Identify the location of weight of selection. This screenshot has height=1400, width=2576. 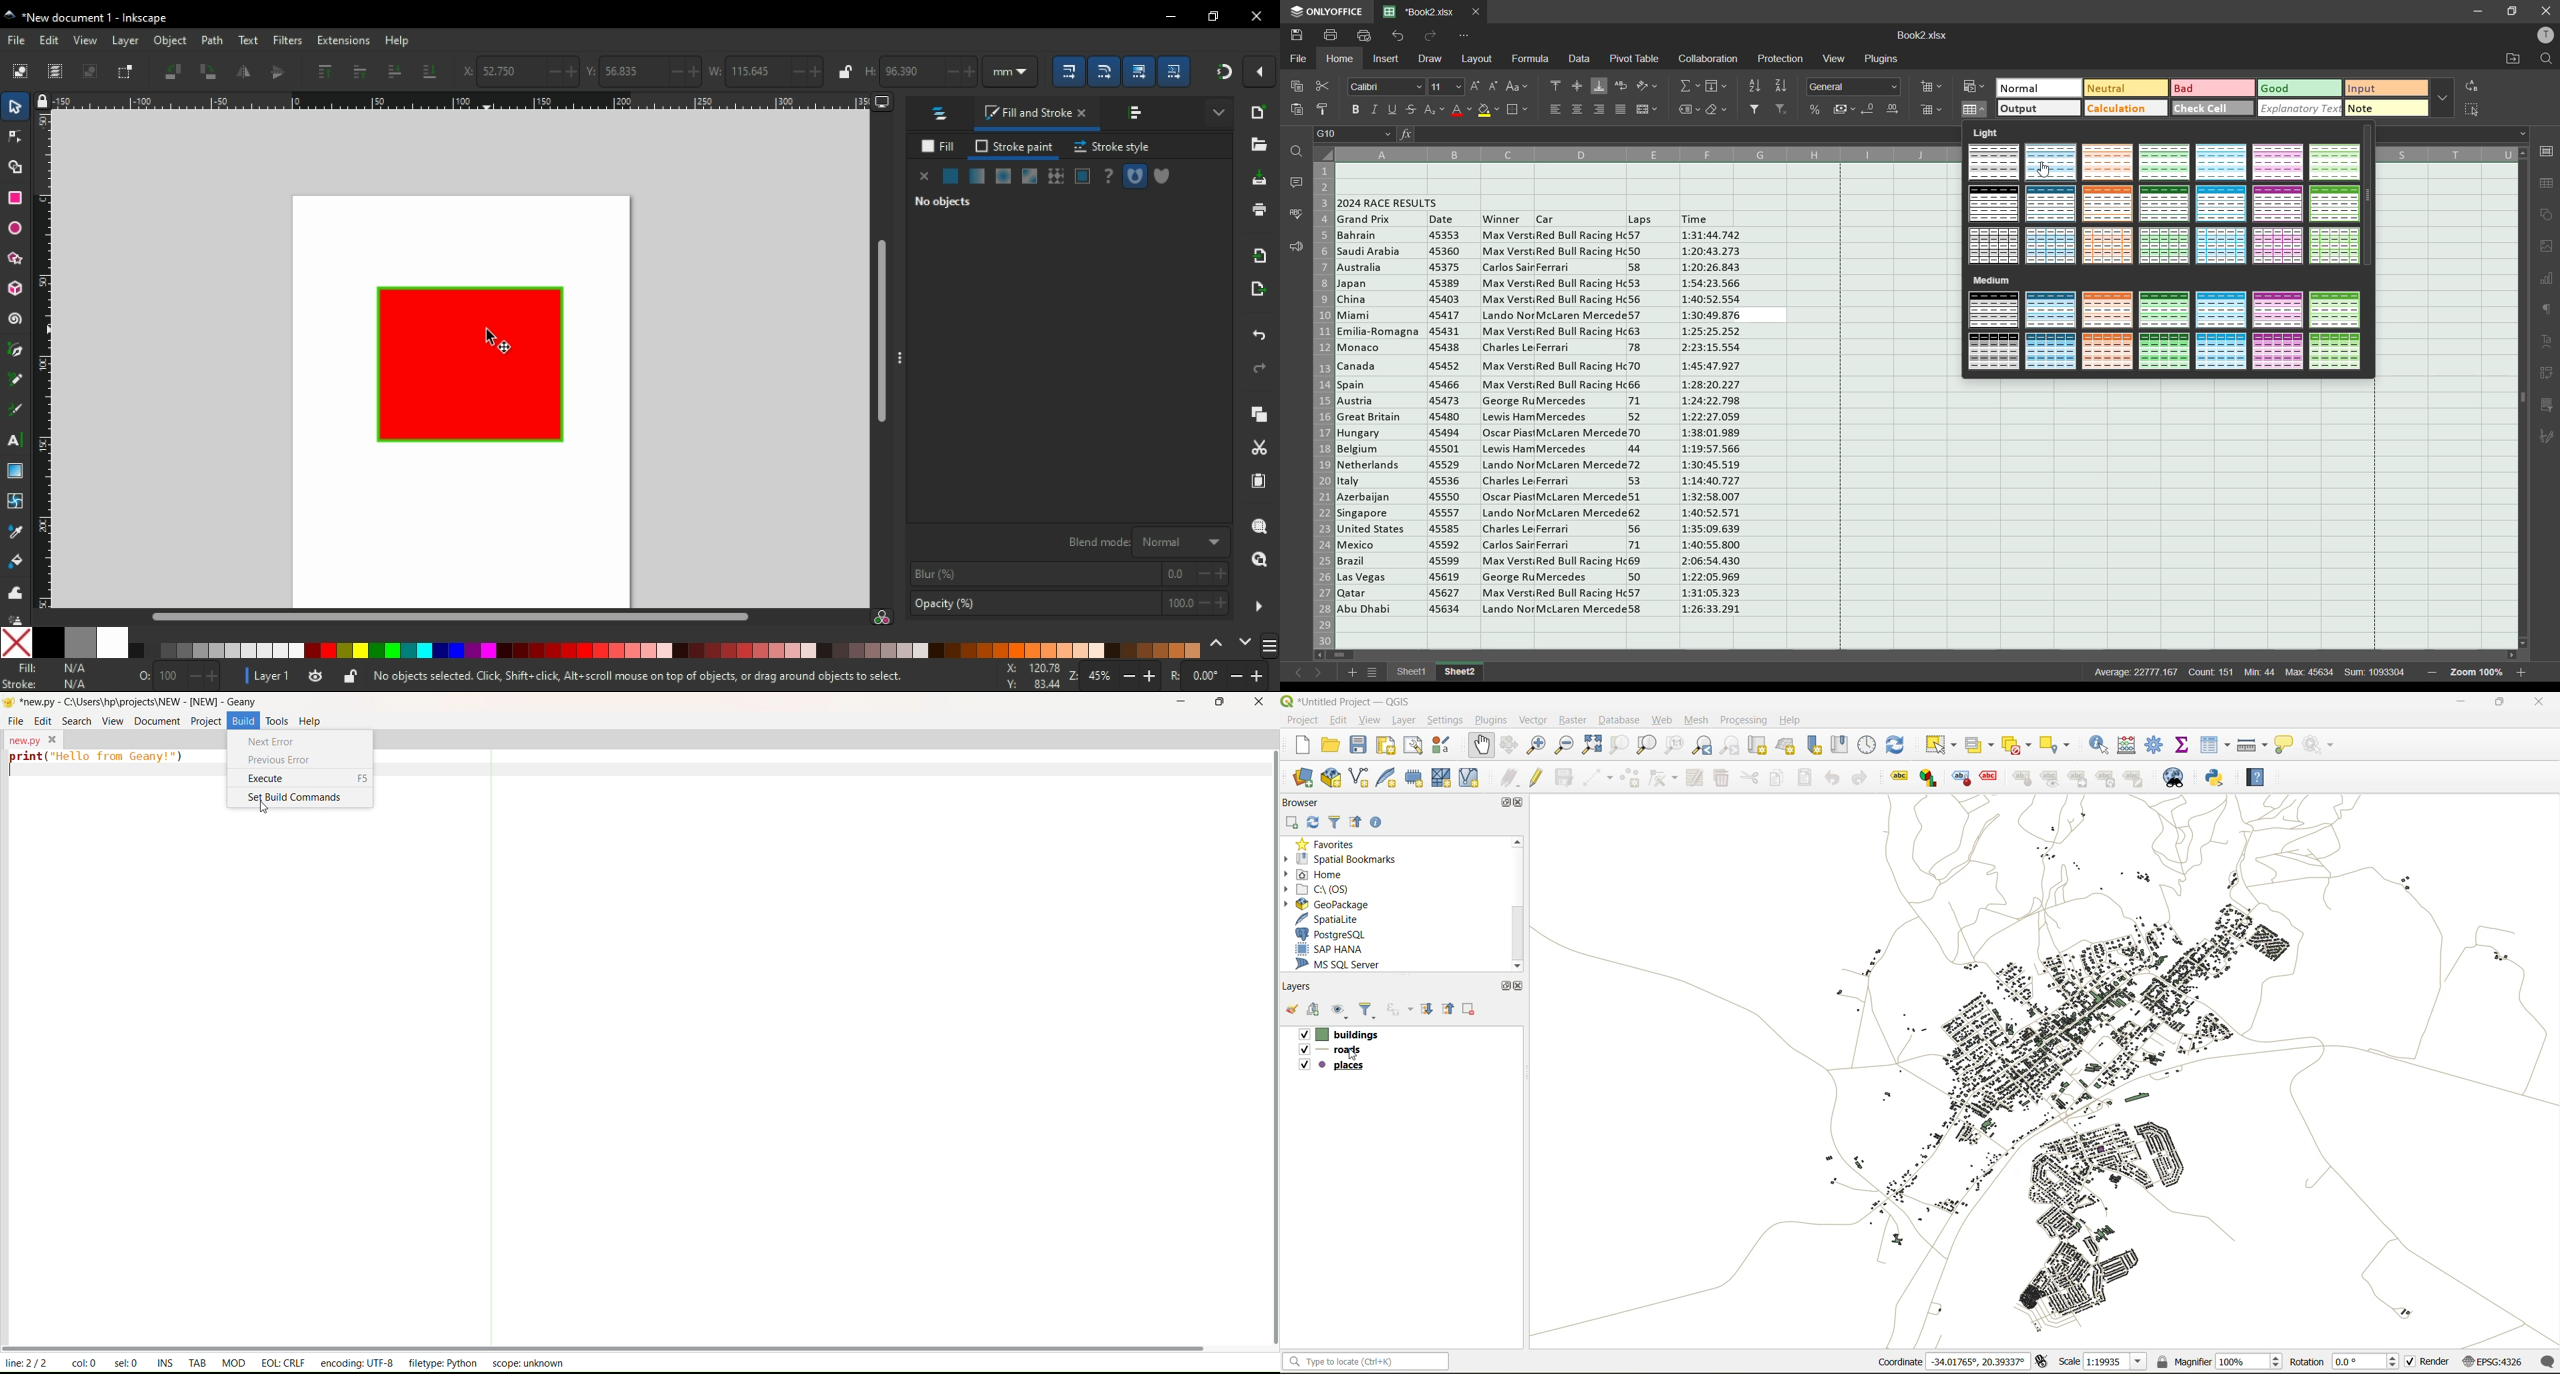
(714, 71).